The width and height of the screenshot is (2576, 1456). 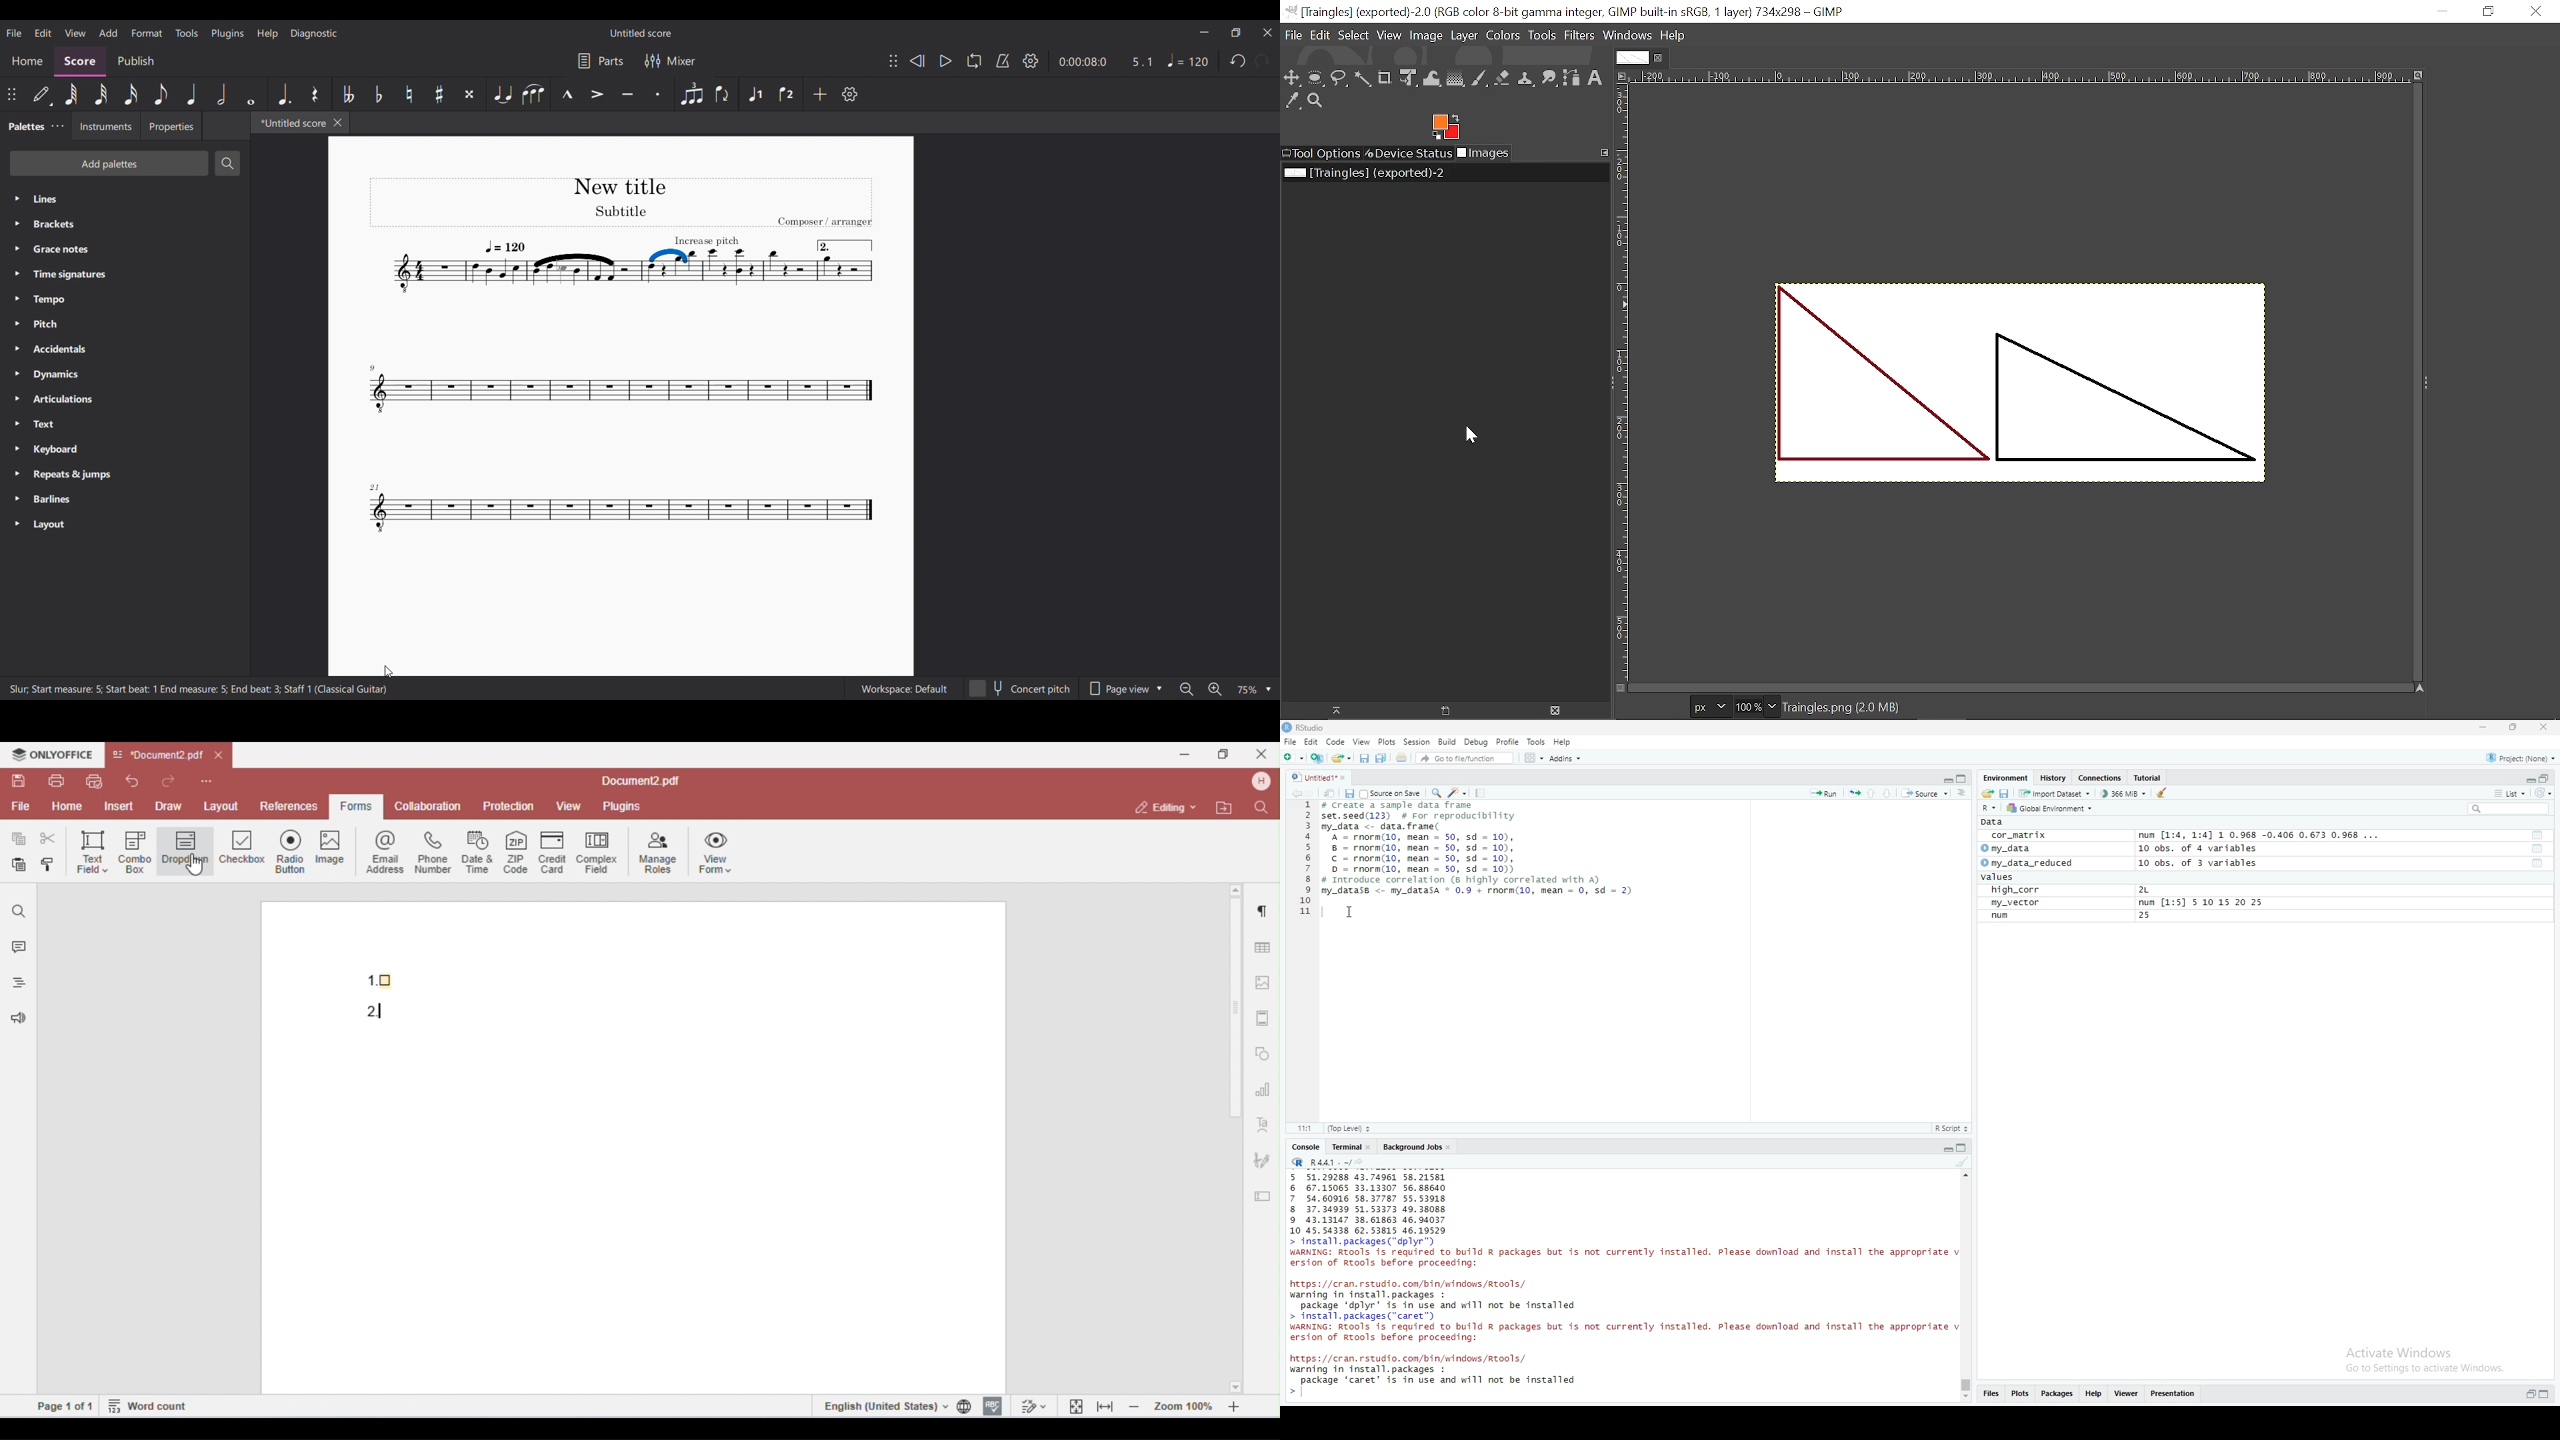 I want to click on Clone tool, so click(x=1526, y=79).